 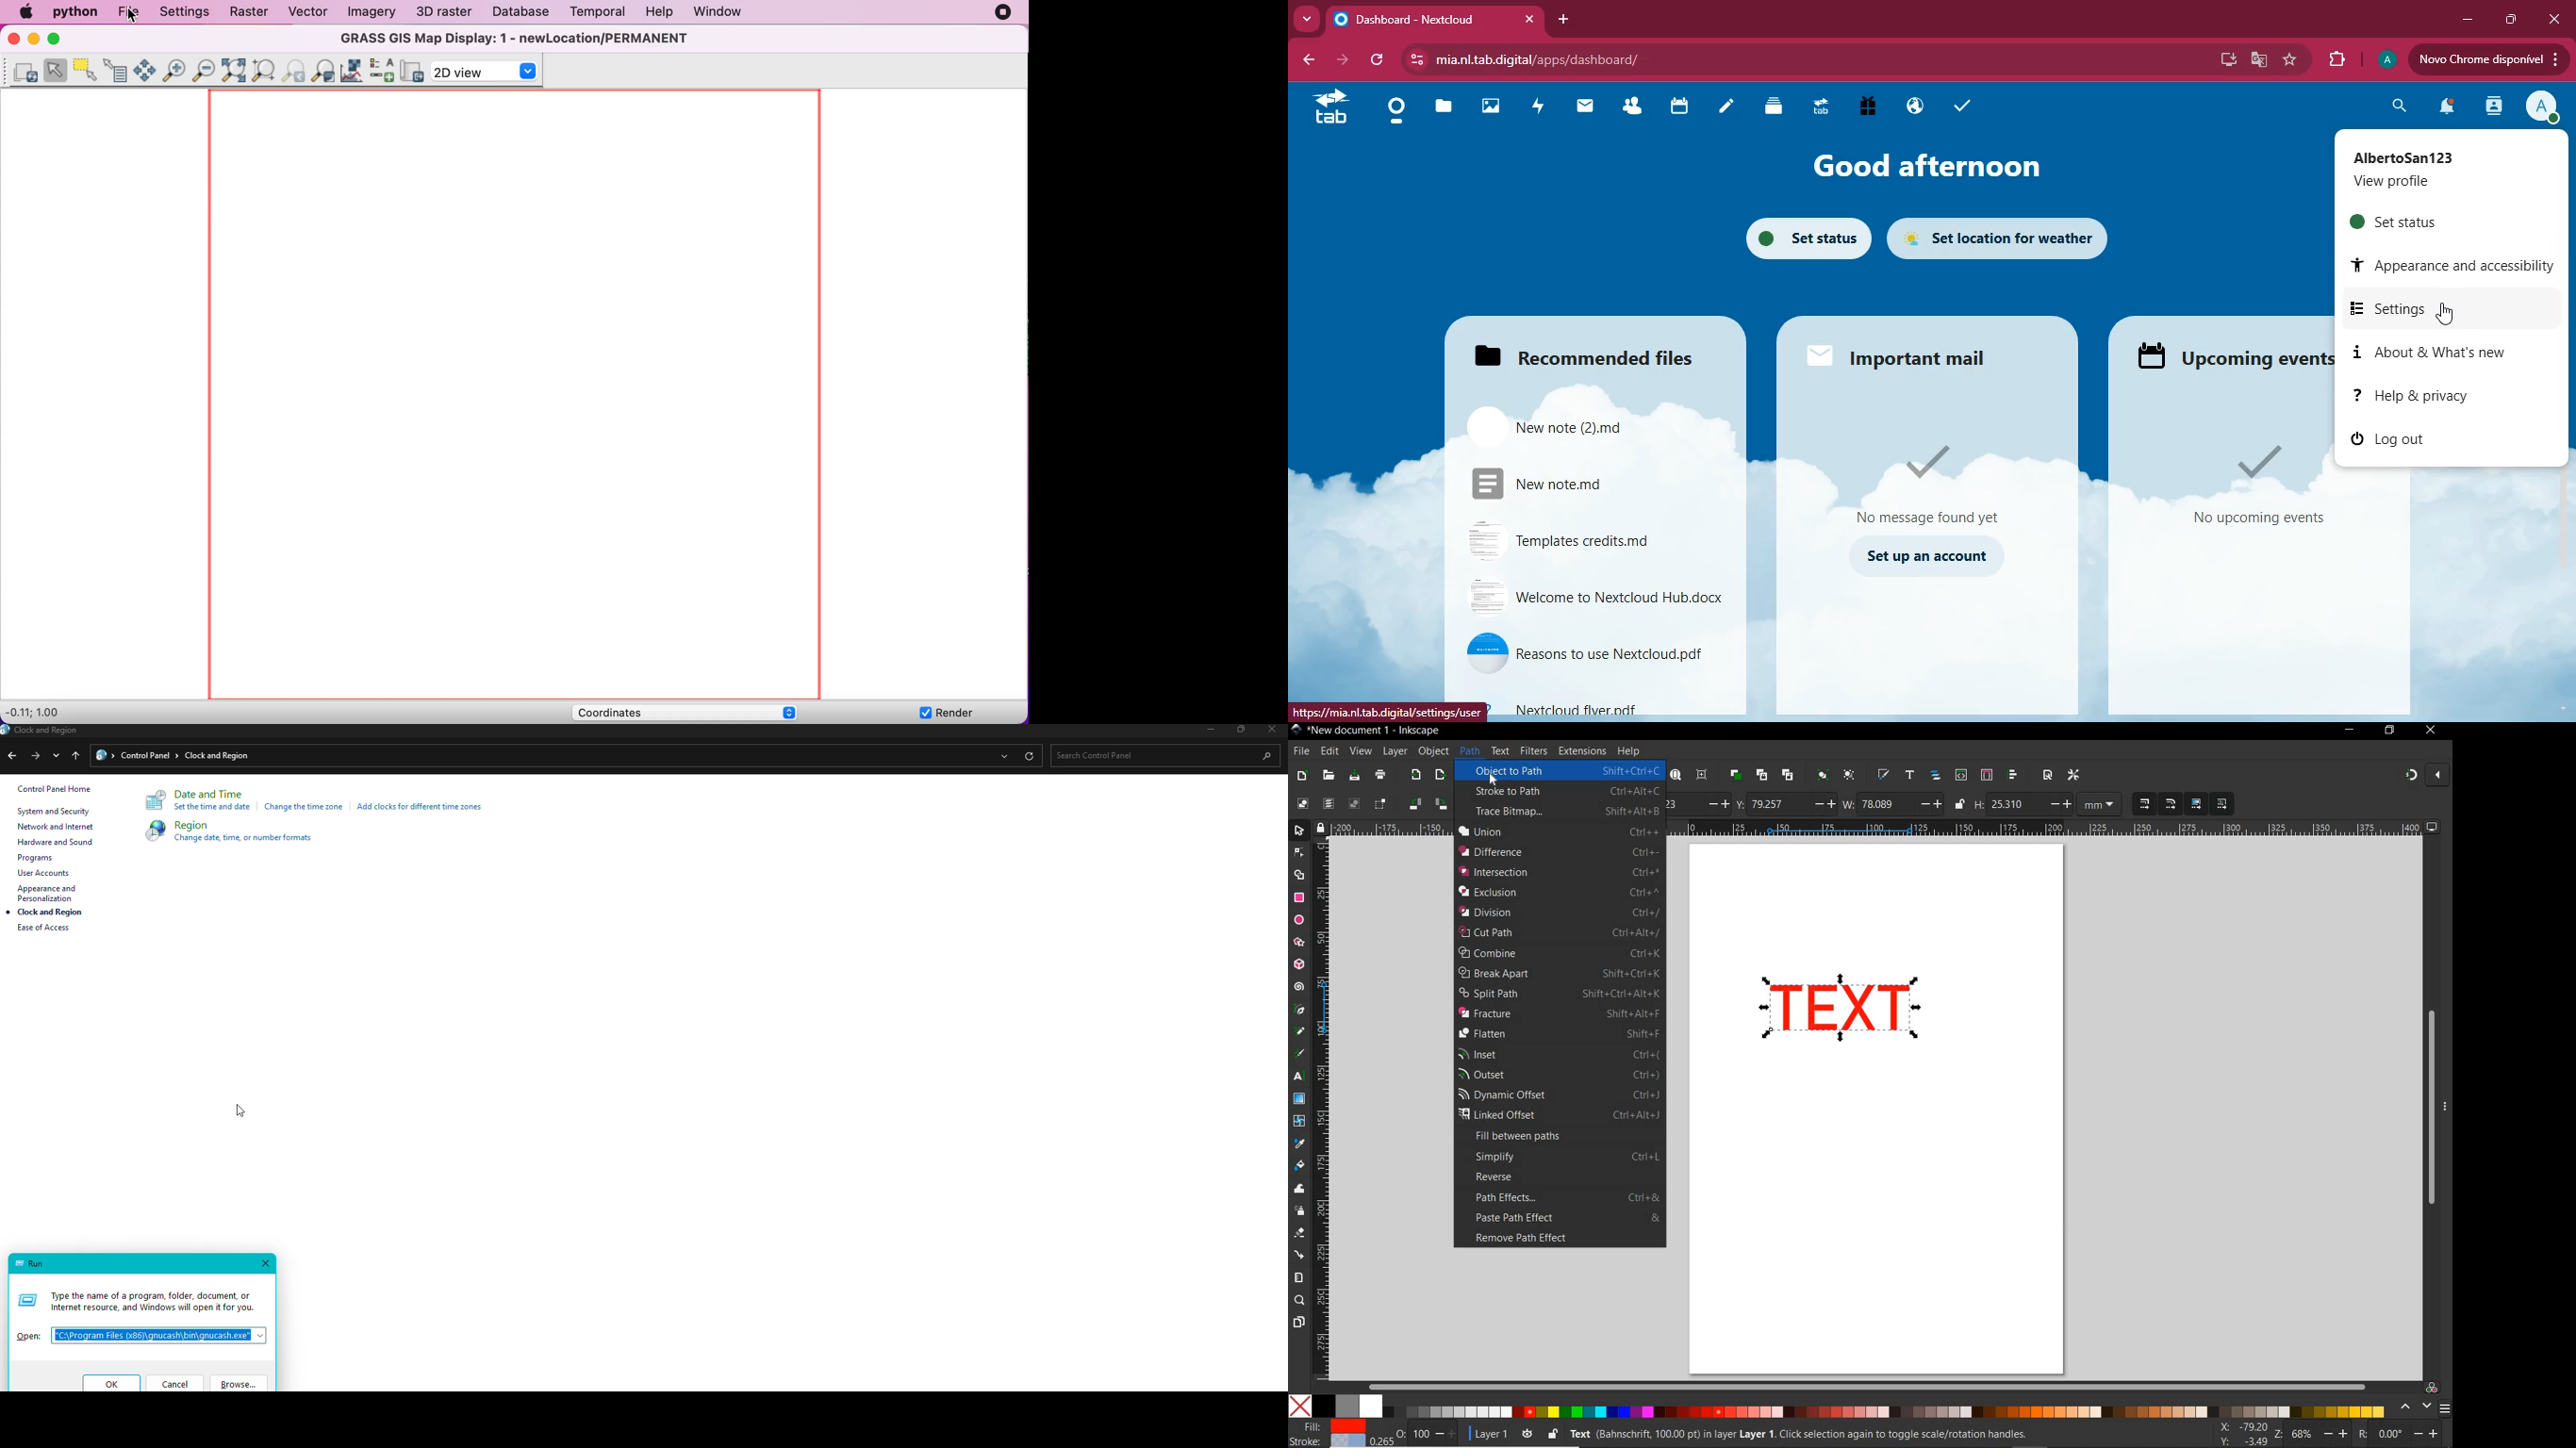 What do you see at coordinates (161, 1334) in the screenshot?
I see `File path` at bounding box center [161, 1334].